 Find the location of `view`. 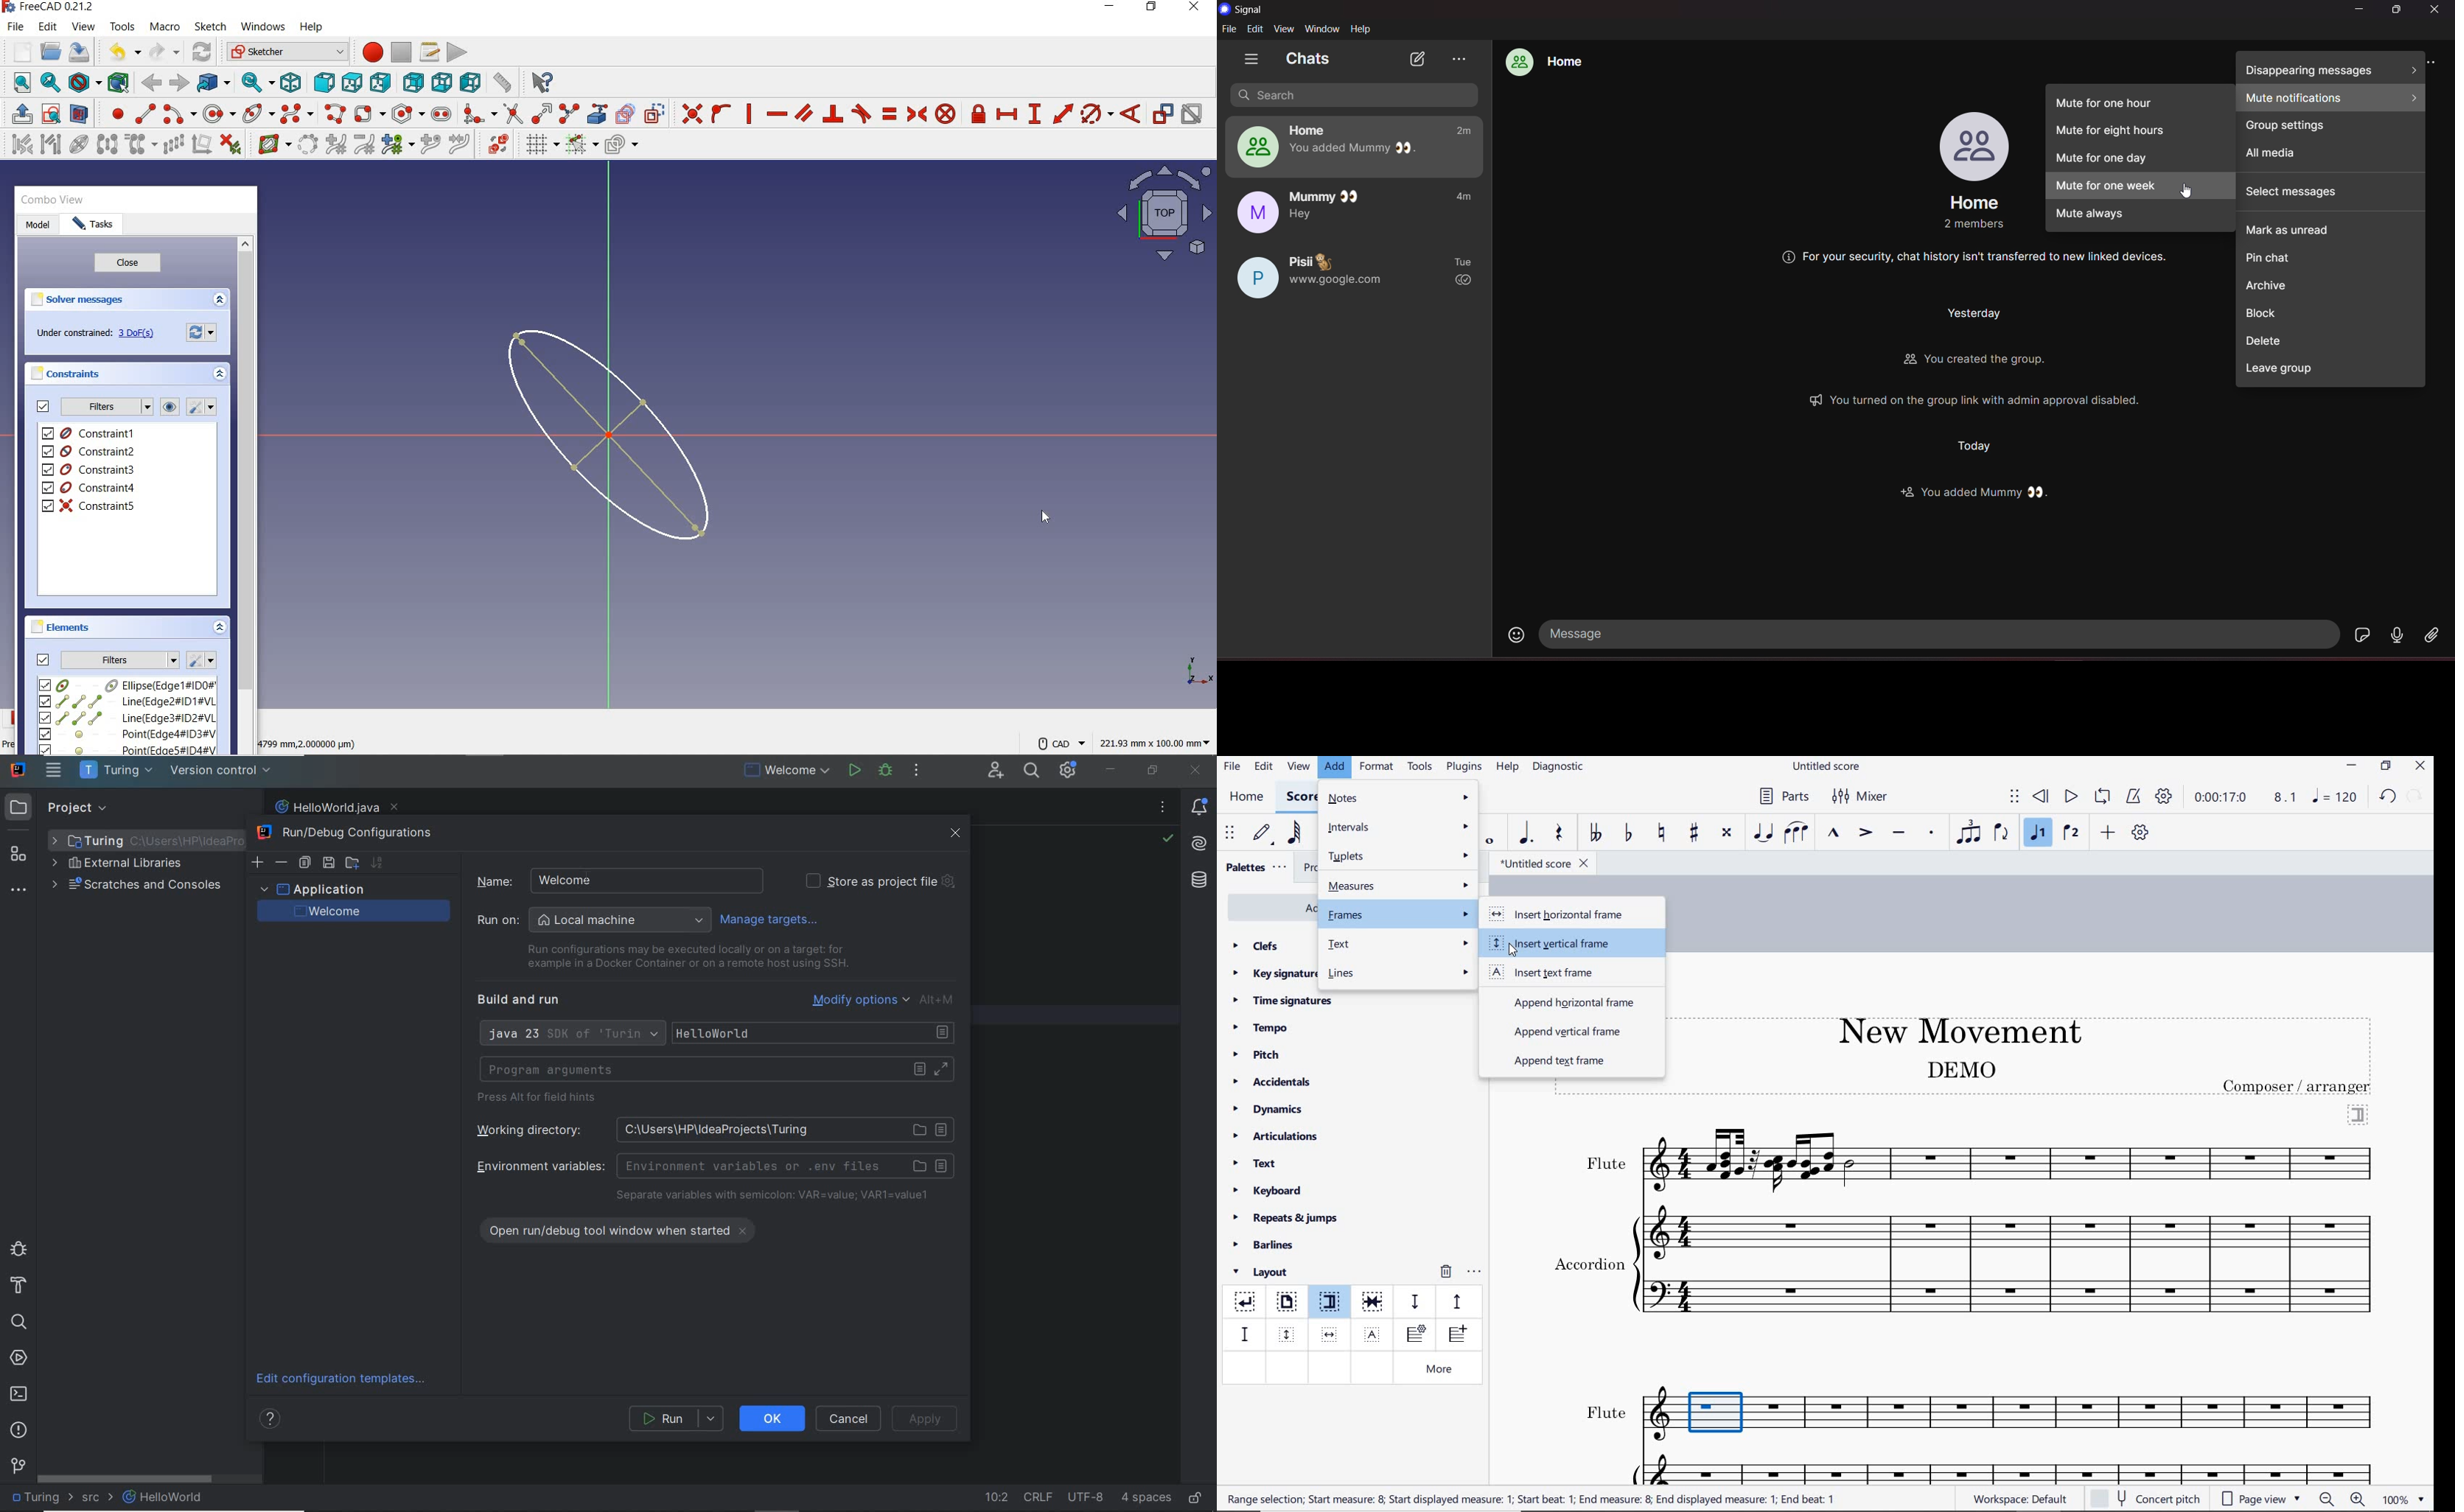

view is located at coordinates (1284, 28).